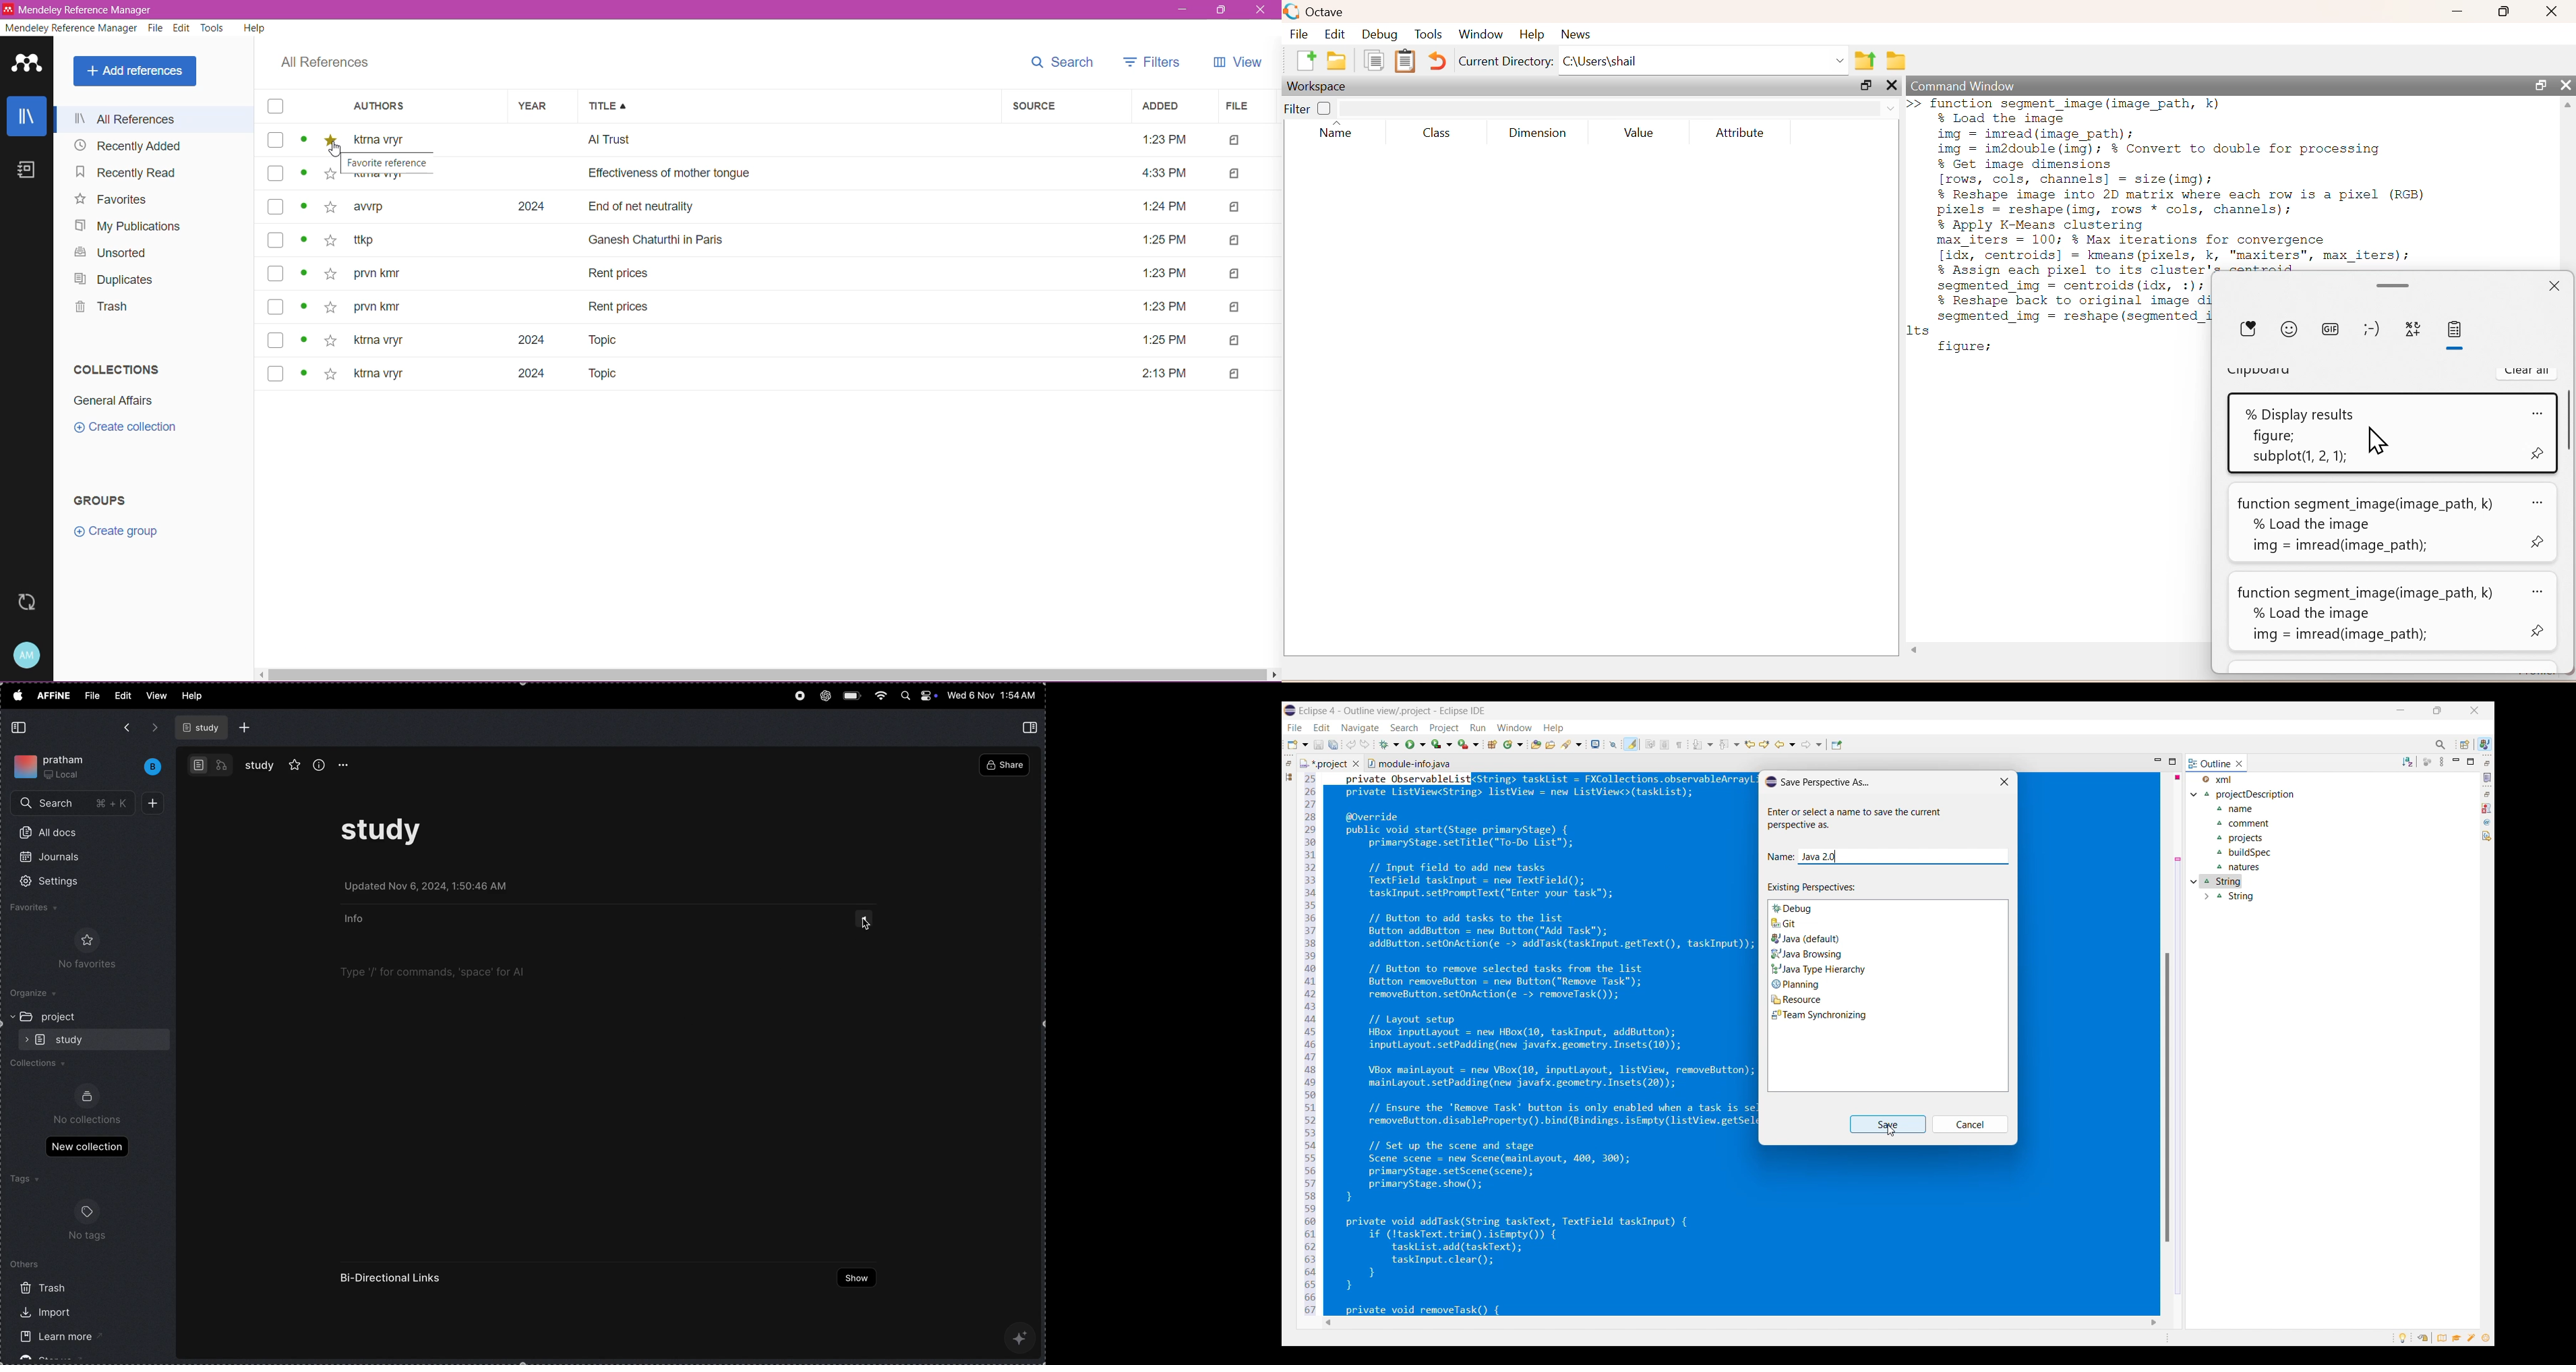  I want to click on Help, so click(1530, 36).